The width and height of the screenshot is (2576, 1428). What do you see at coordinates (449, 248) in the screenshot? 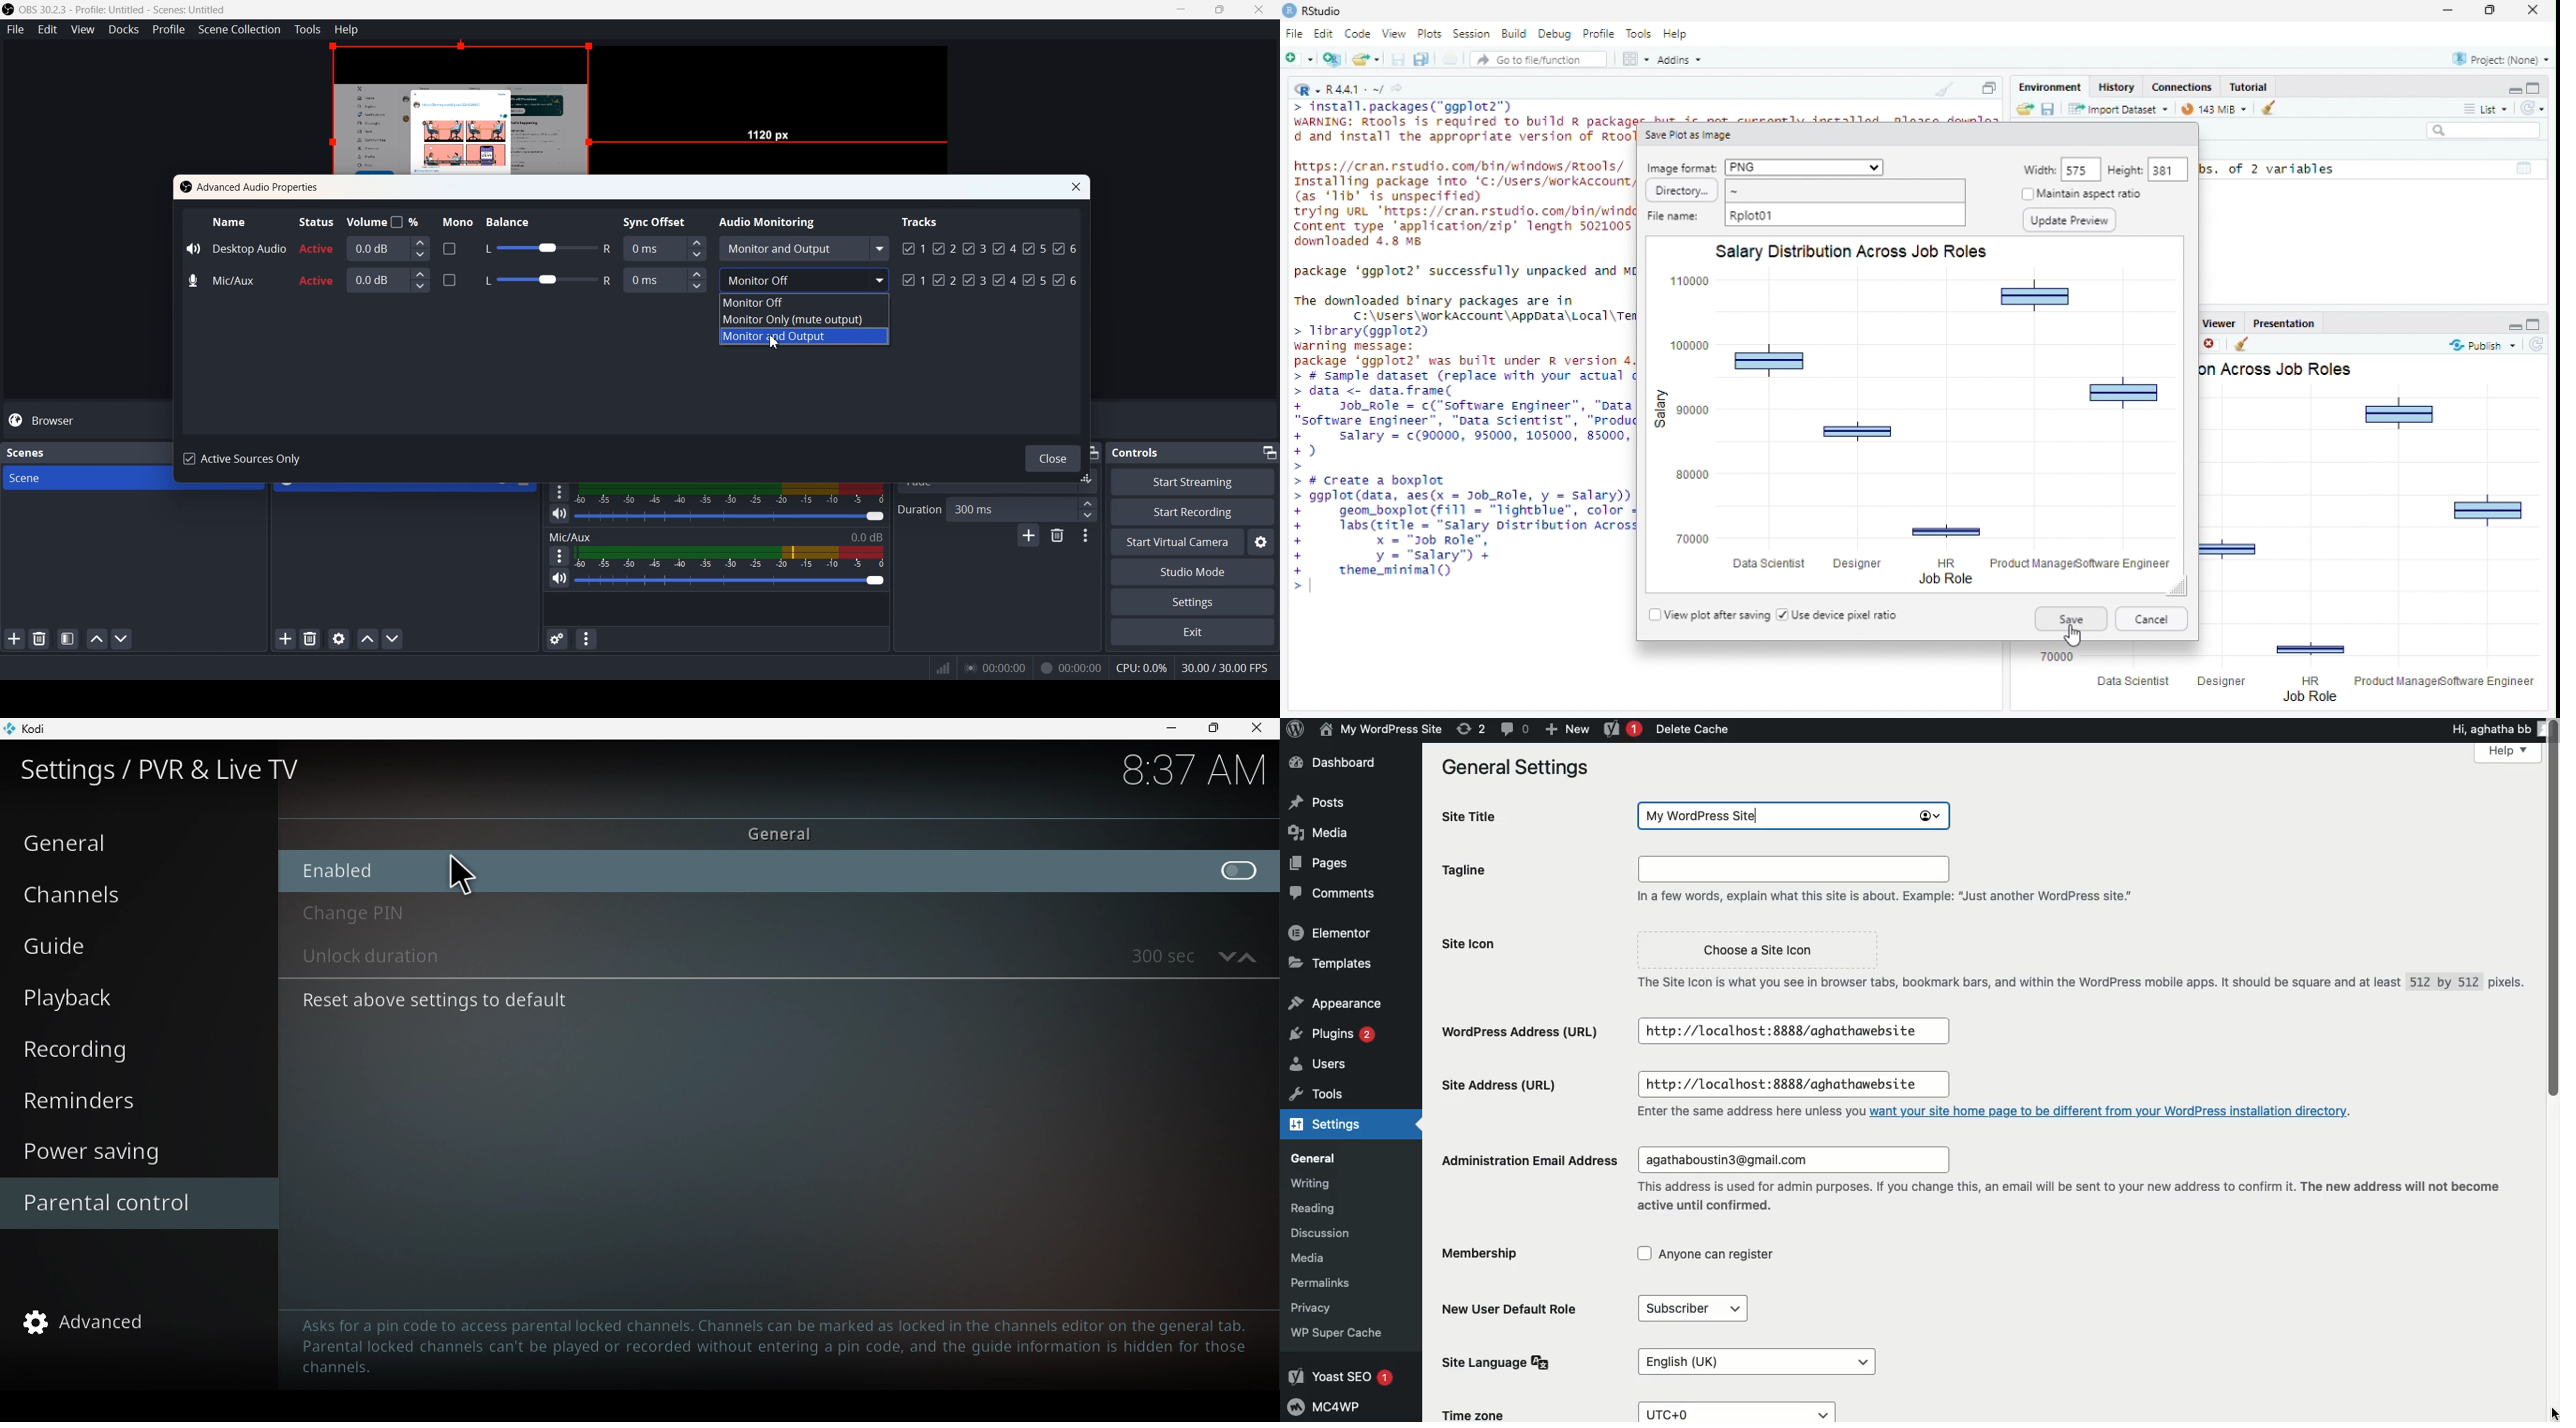
I see `Enable disable ` at bounding box center [449, 248].